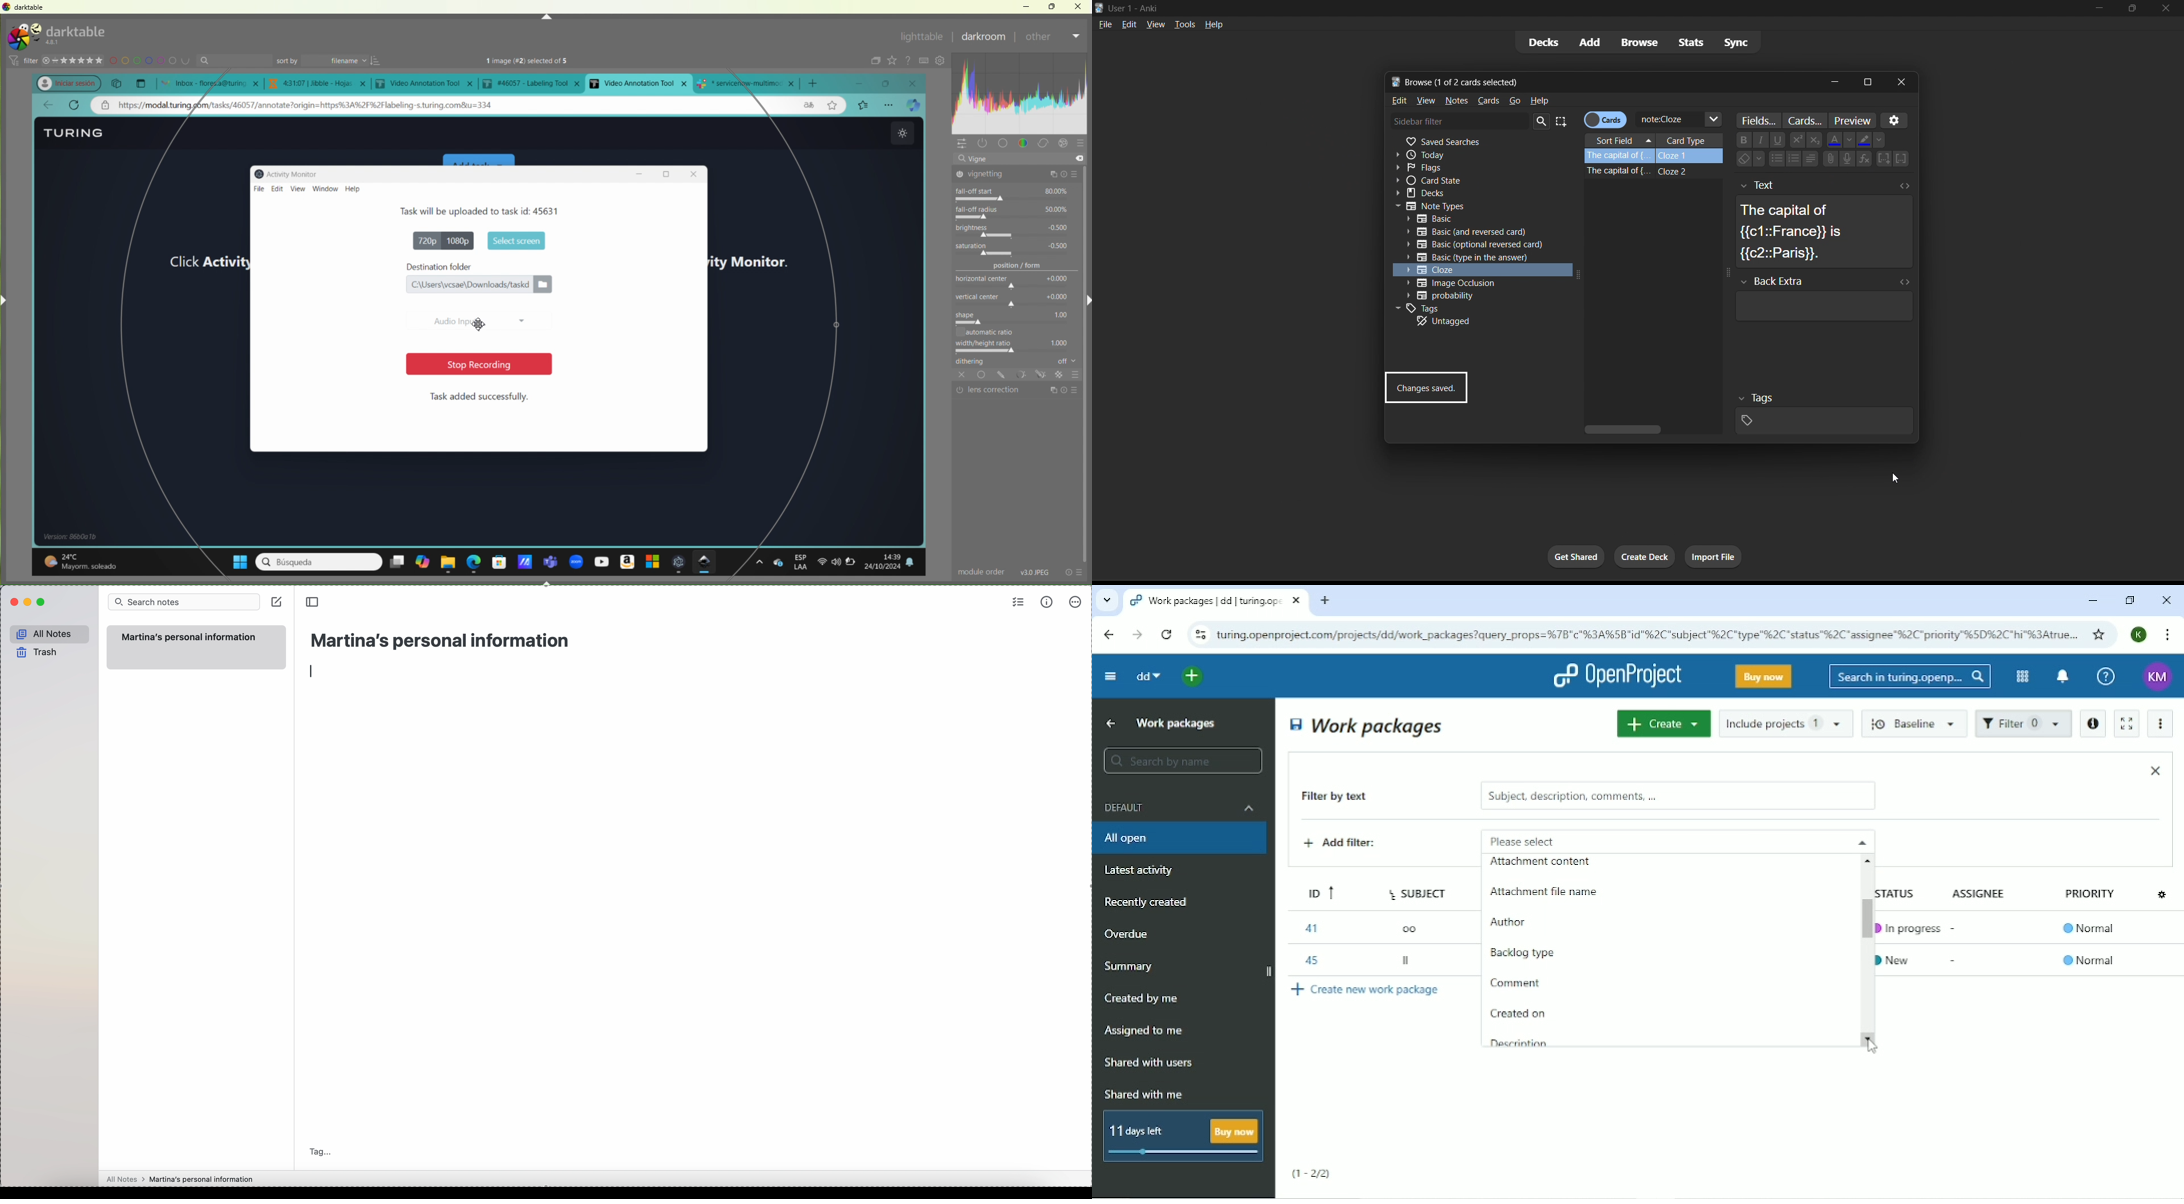 The image size is (2184, 1204). Describe the element at coordinates (140, 82) in the screenshot. I see `New tab` at that location.